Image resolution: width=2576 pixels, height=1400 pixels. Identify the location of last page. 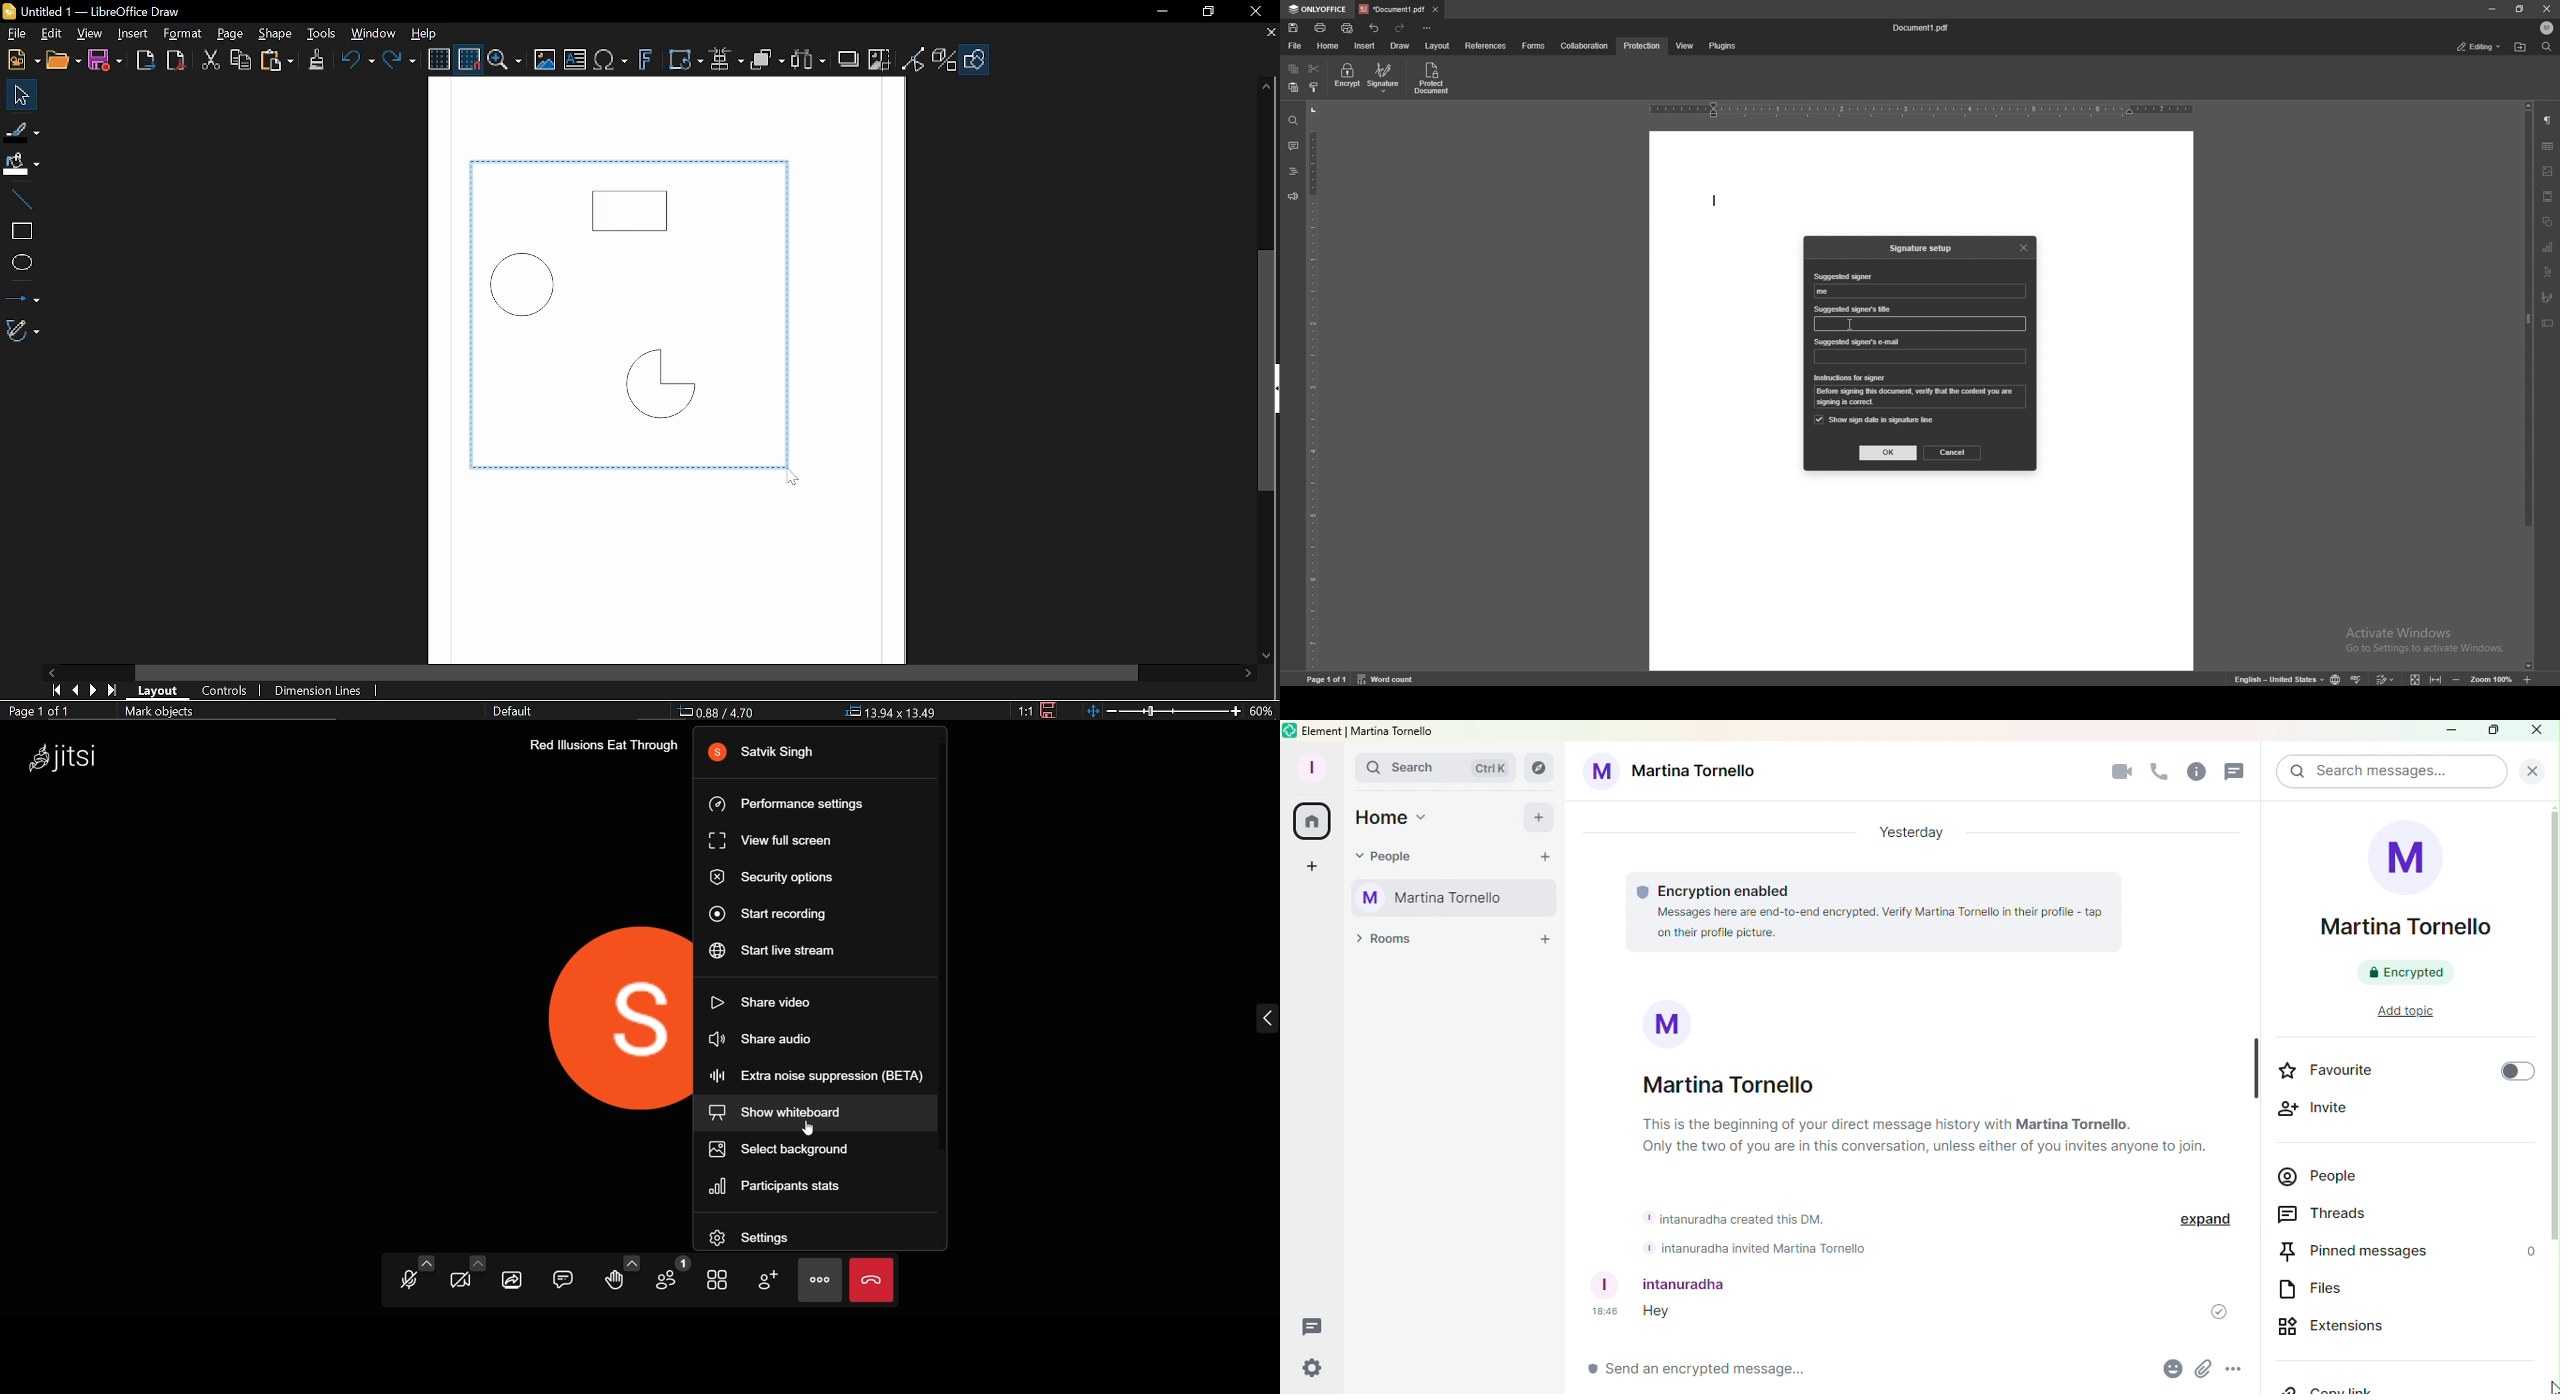
(110, 690).